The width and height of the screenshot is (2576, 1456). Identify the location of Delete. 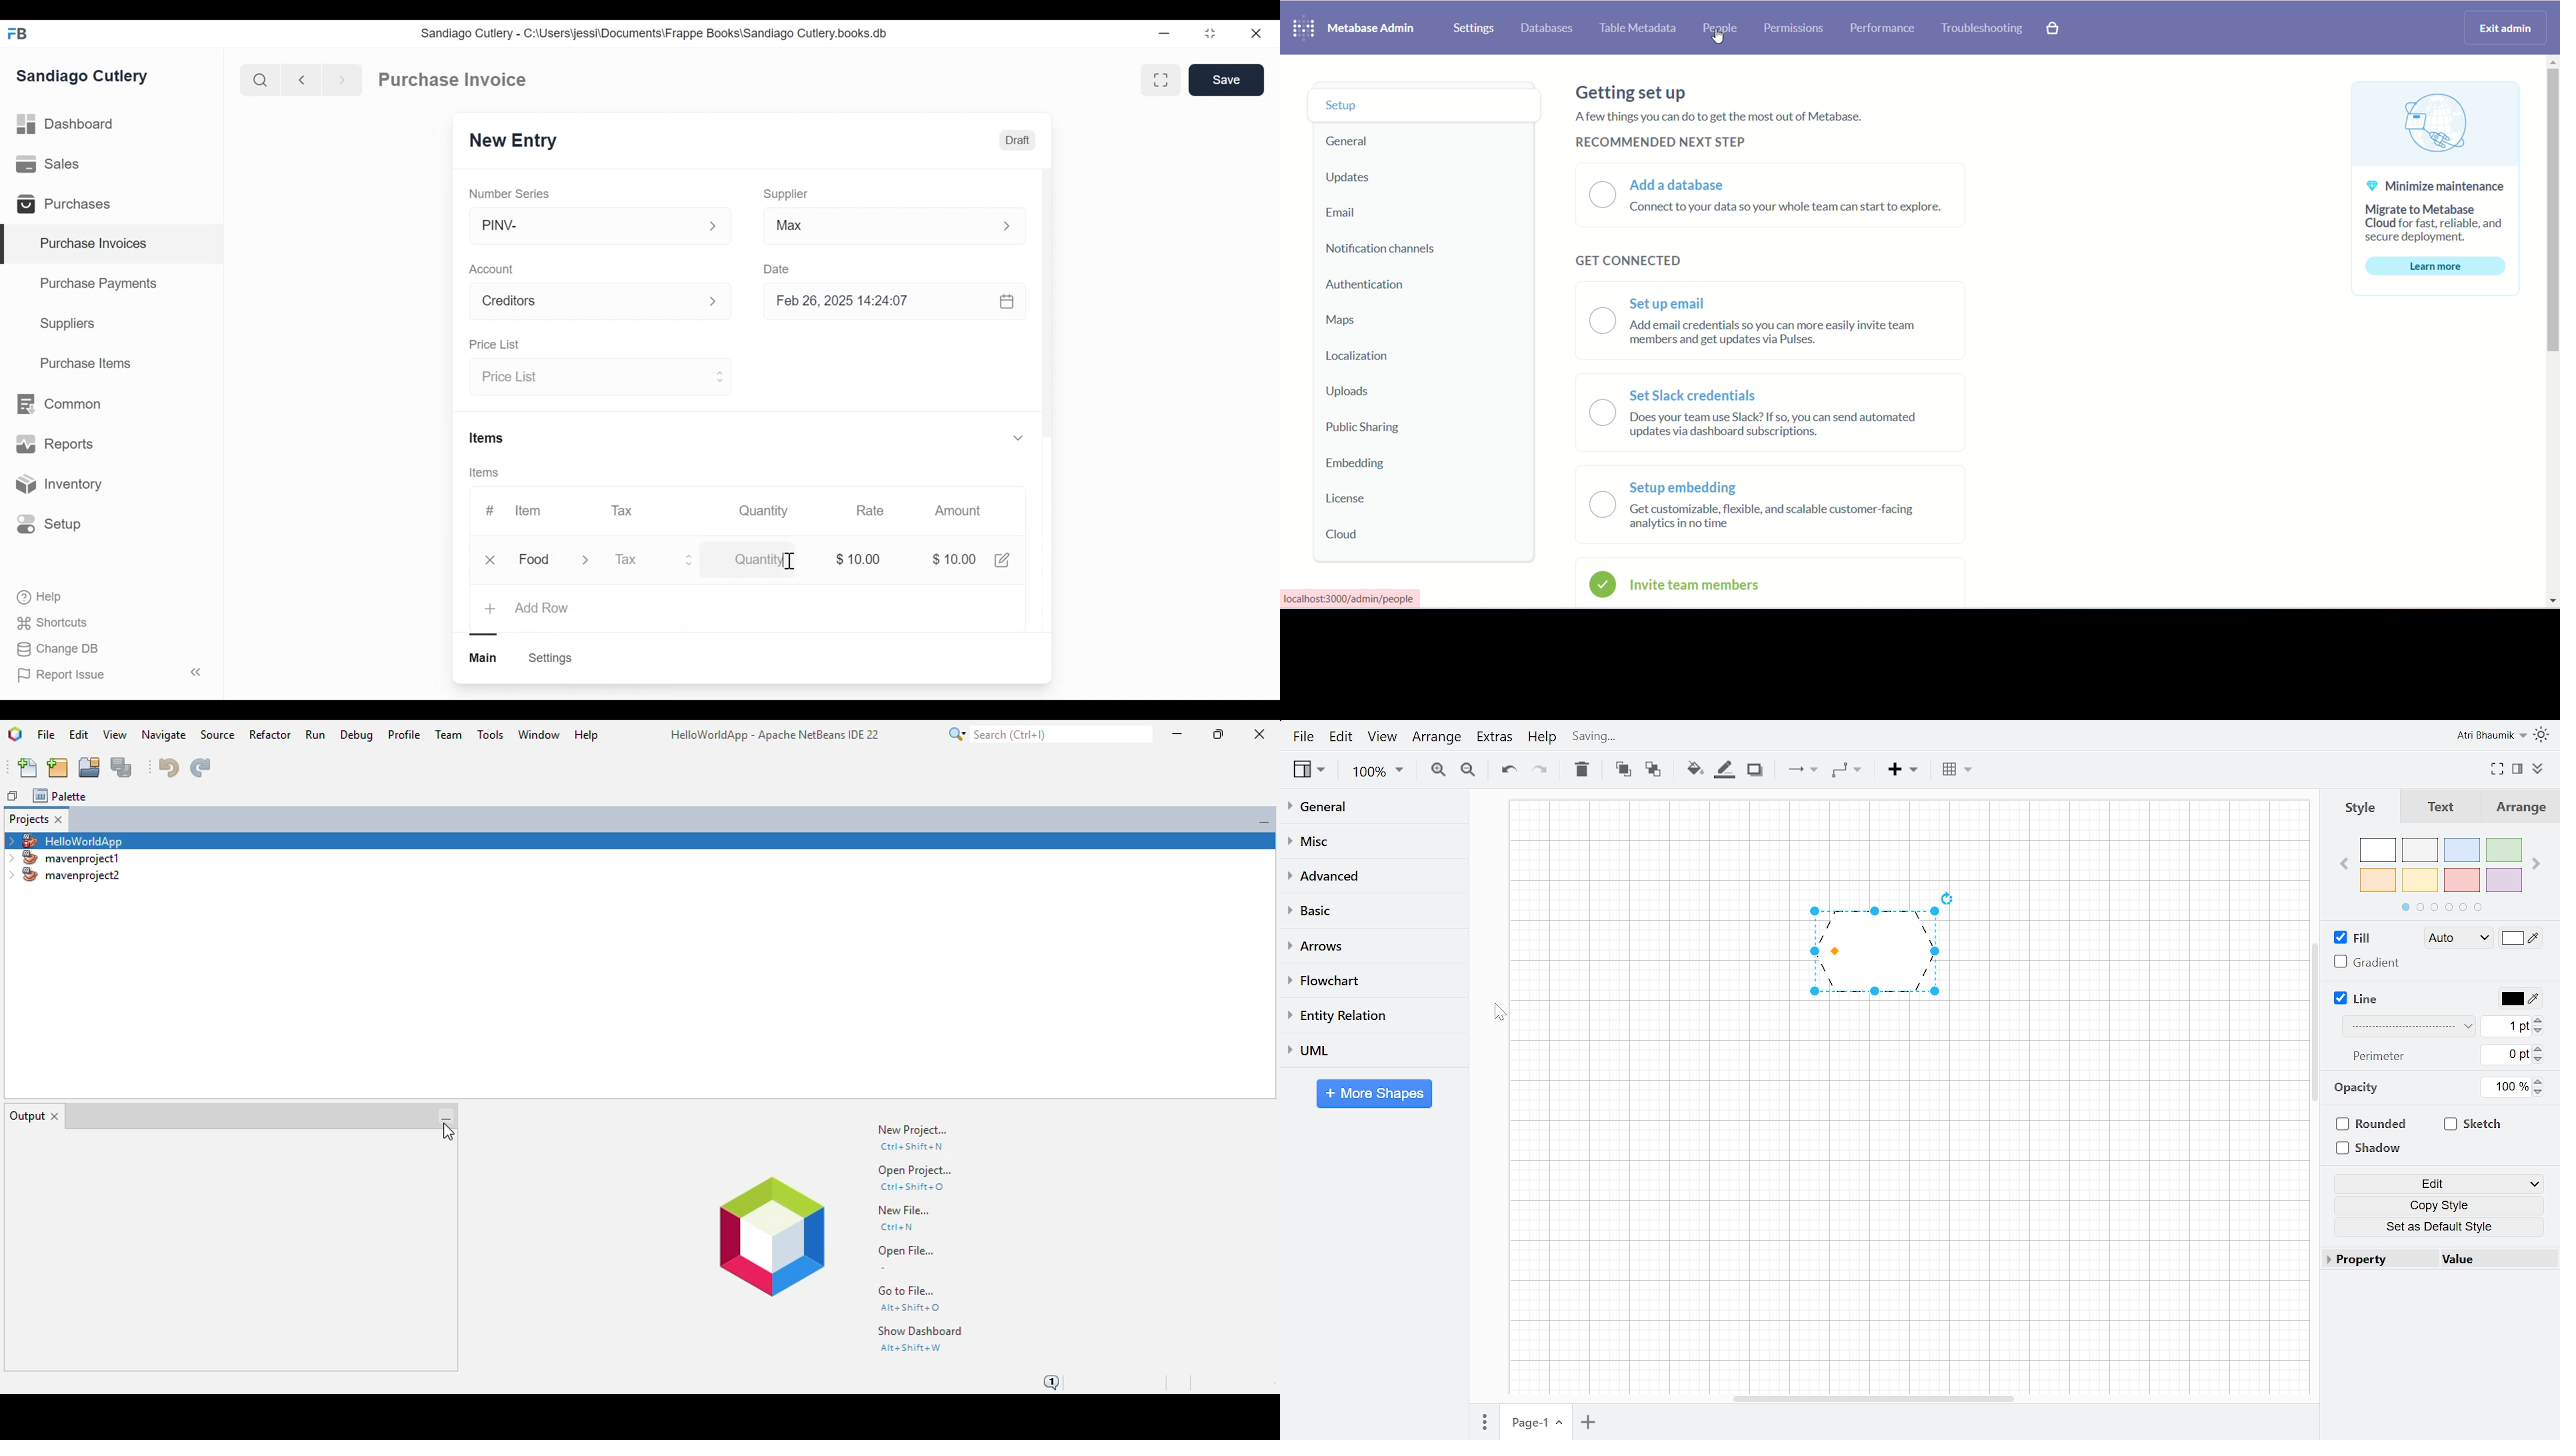
(1582, 771).